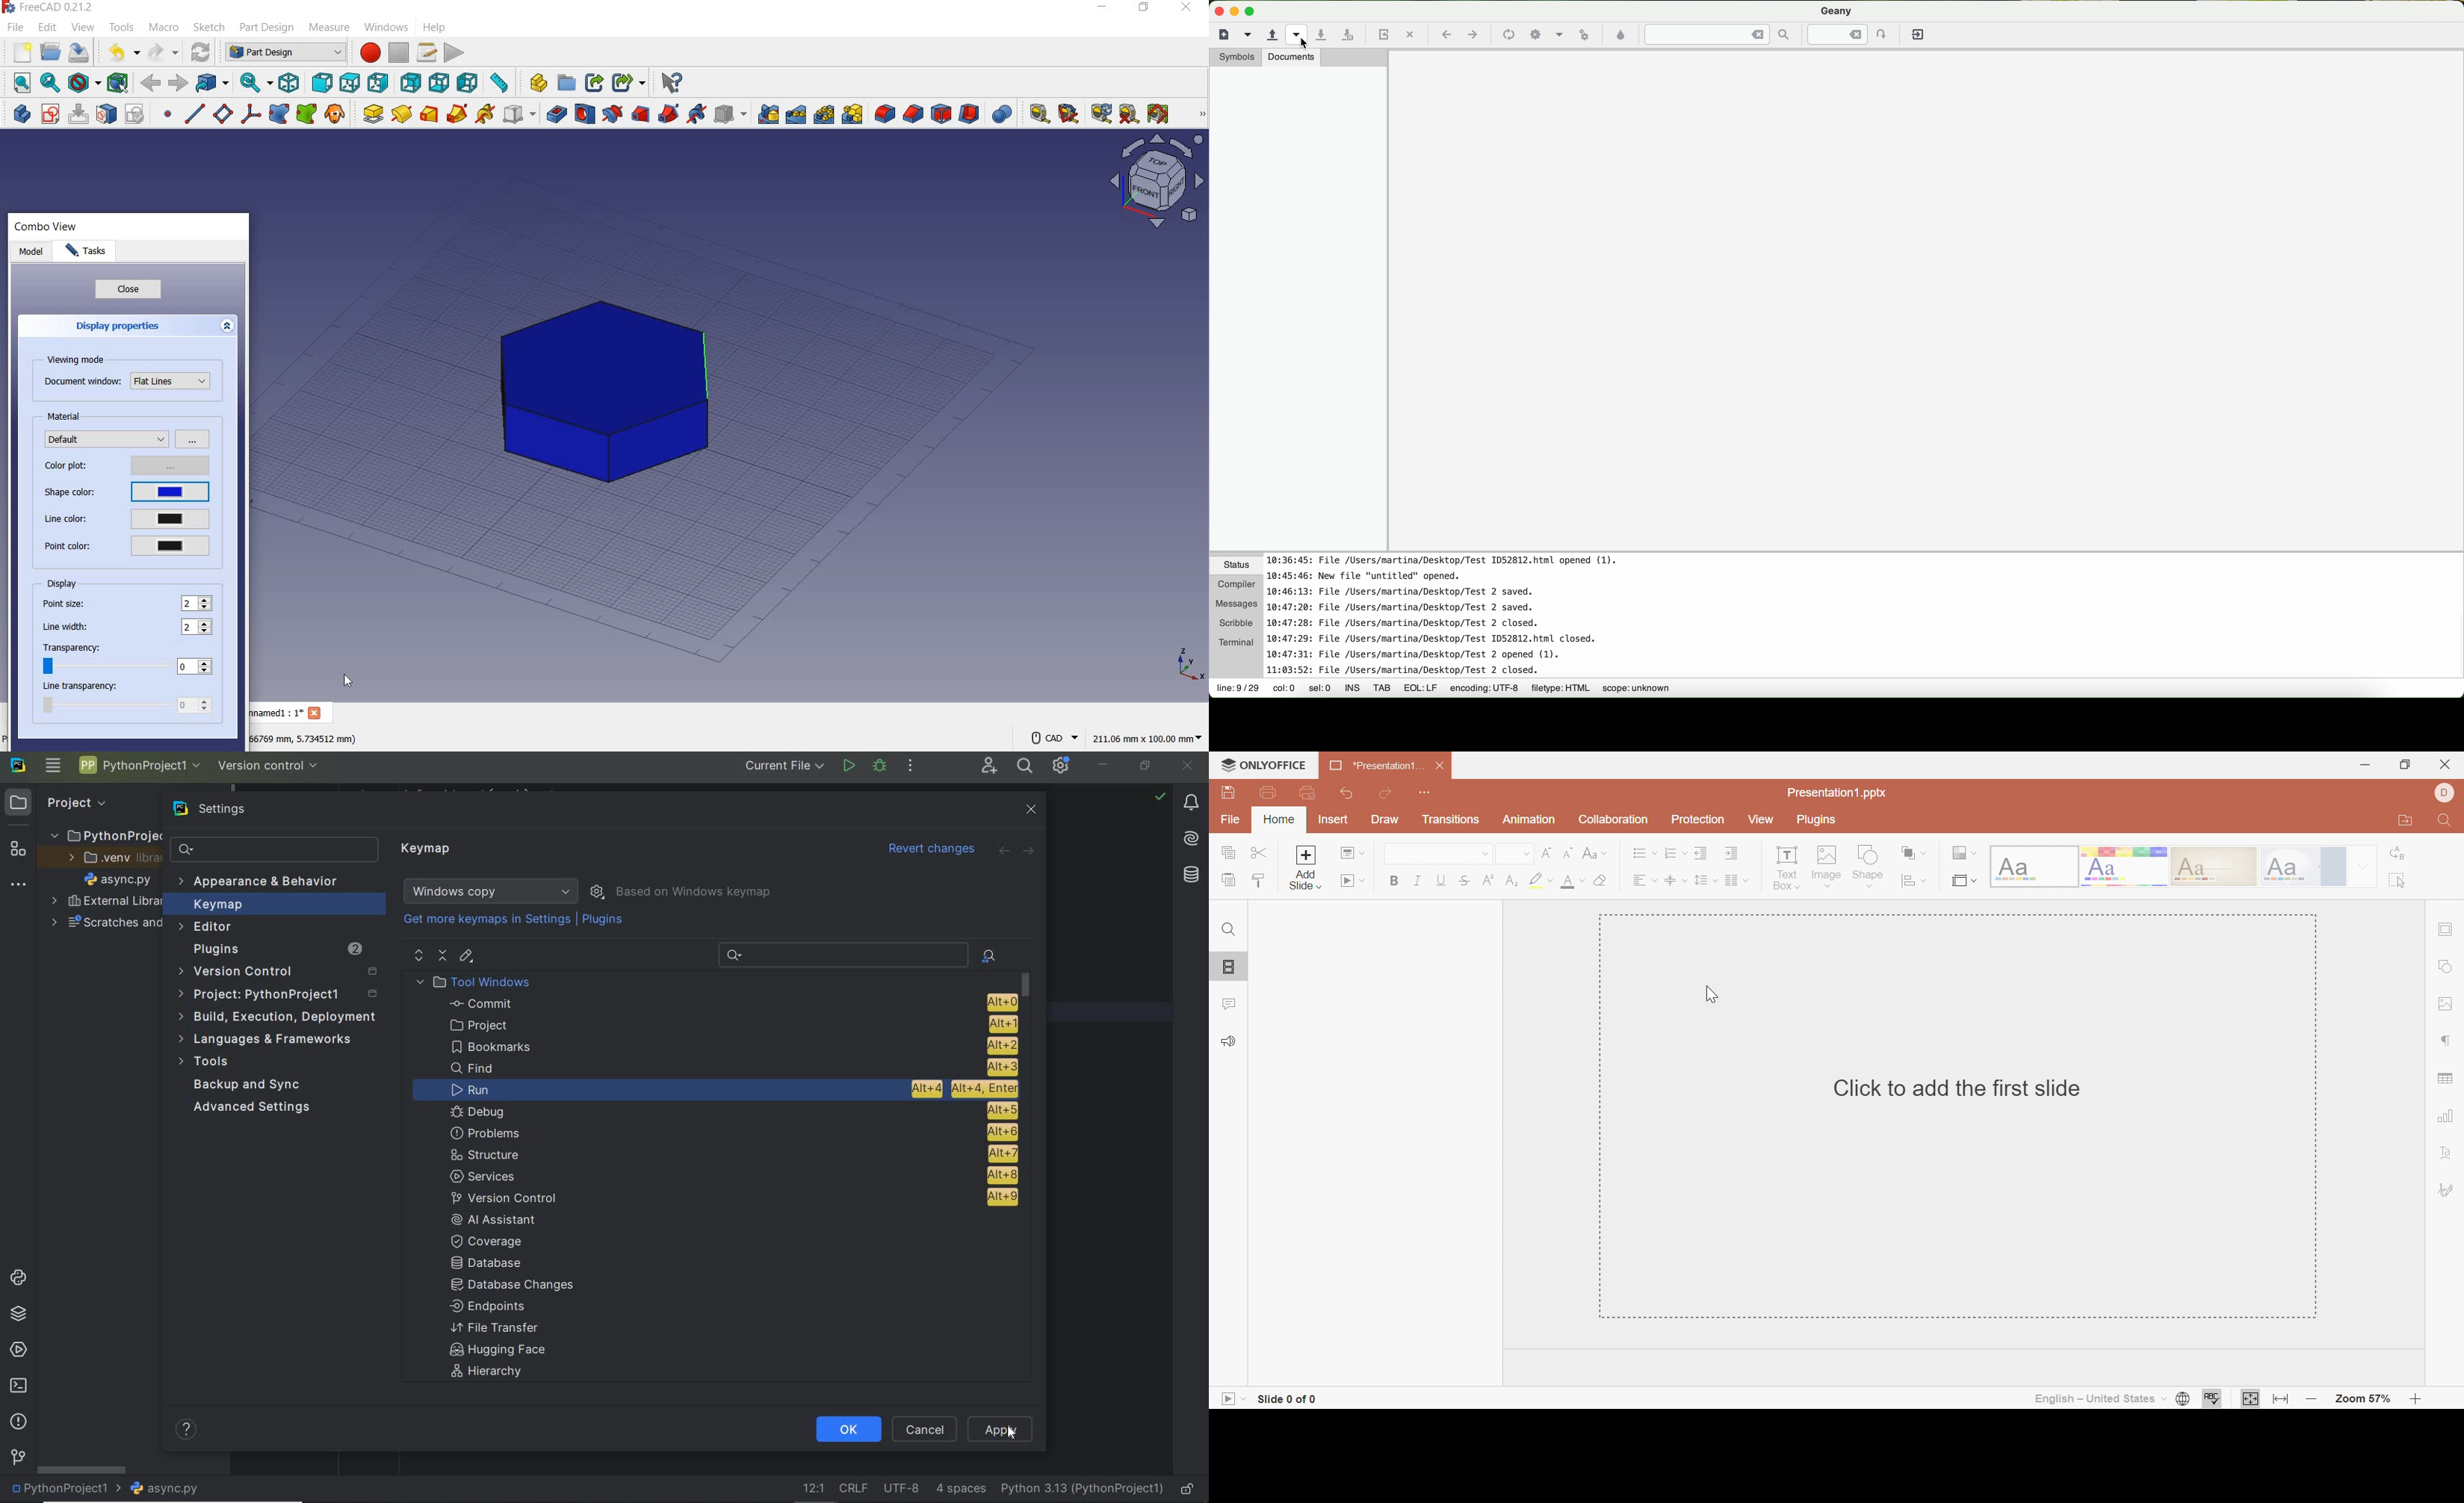 This screenshot has height=1512, width=2464. I want to click on Project, so click(62, 802).